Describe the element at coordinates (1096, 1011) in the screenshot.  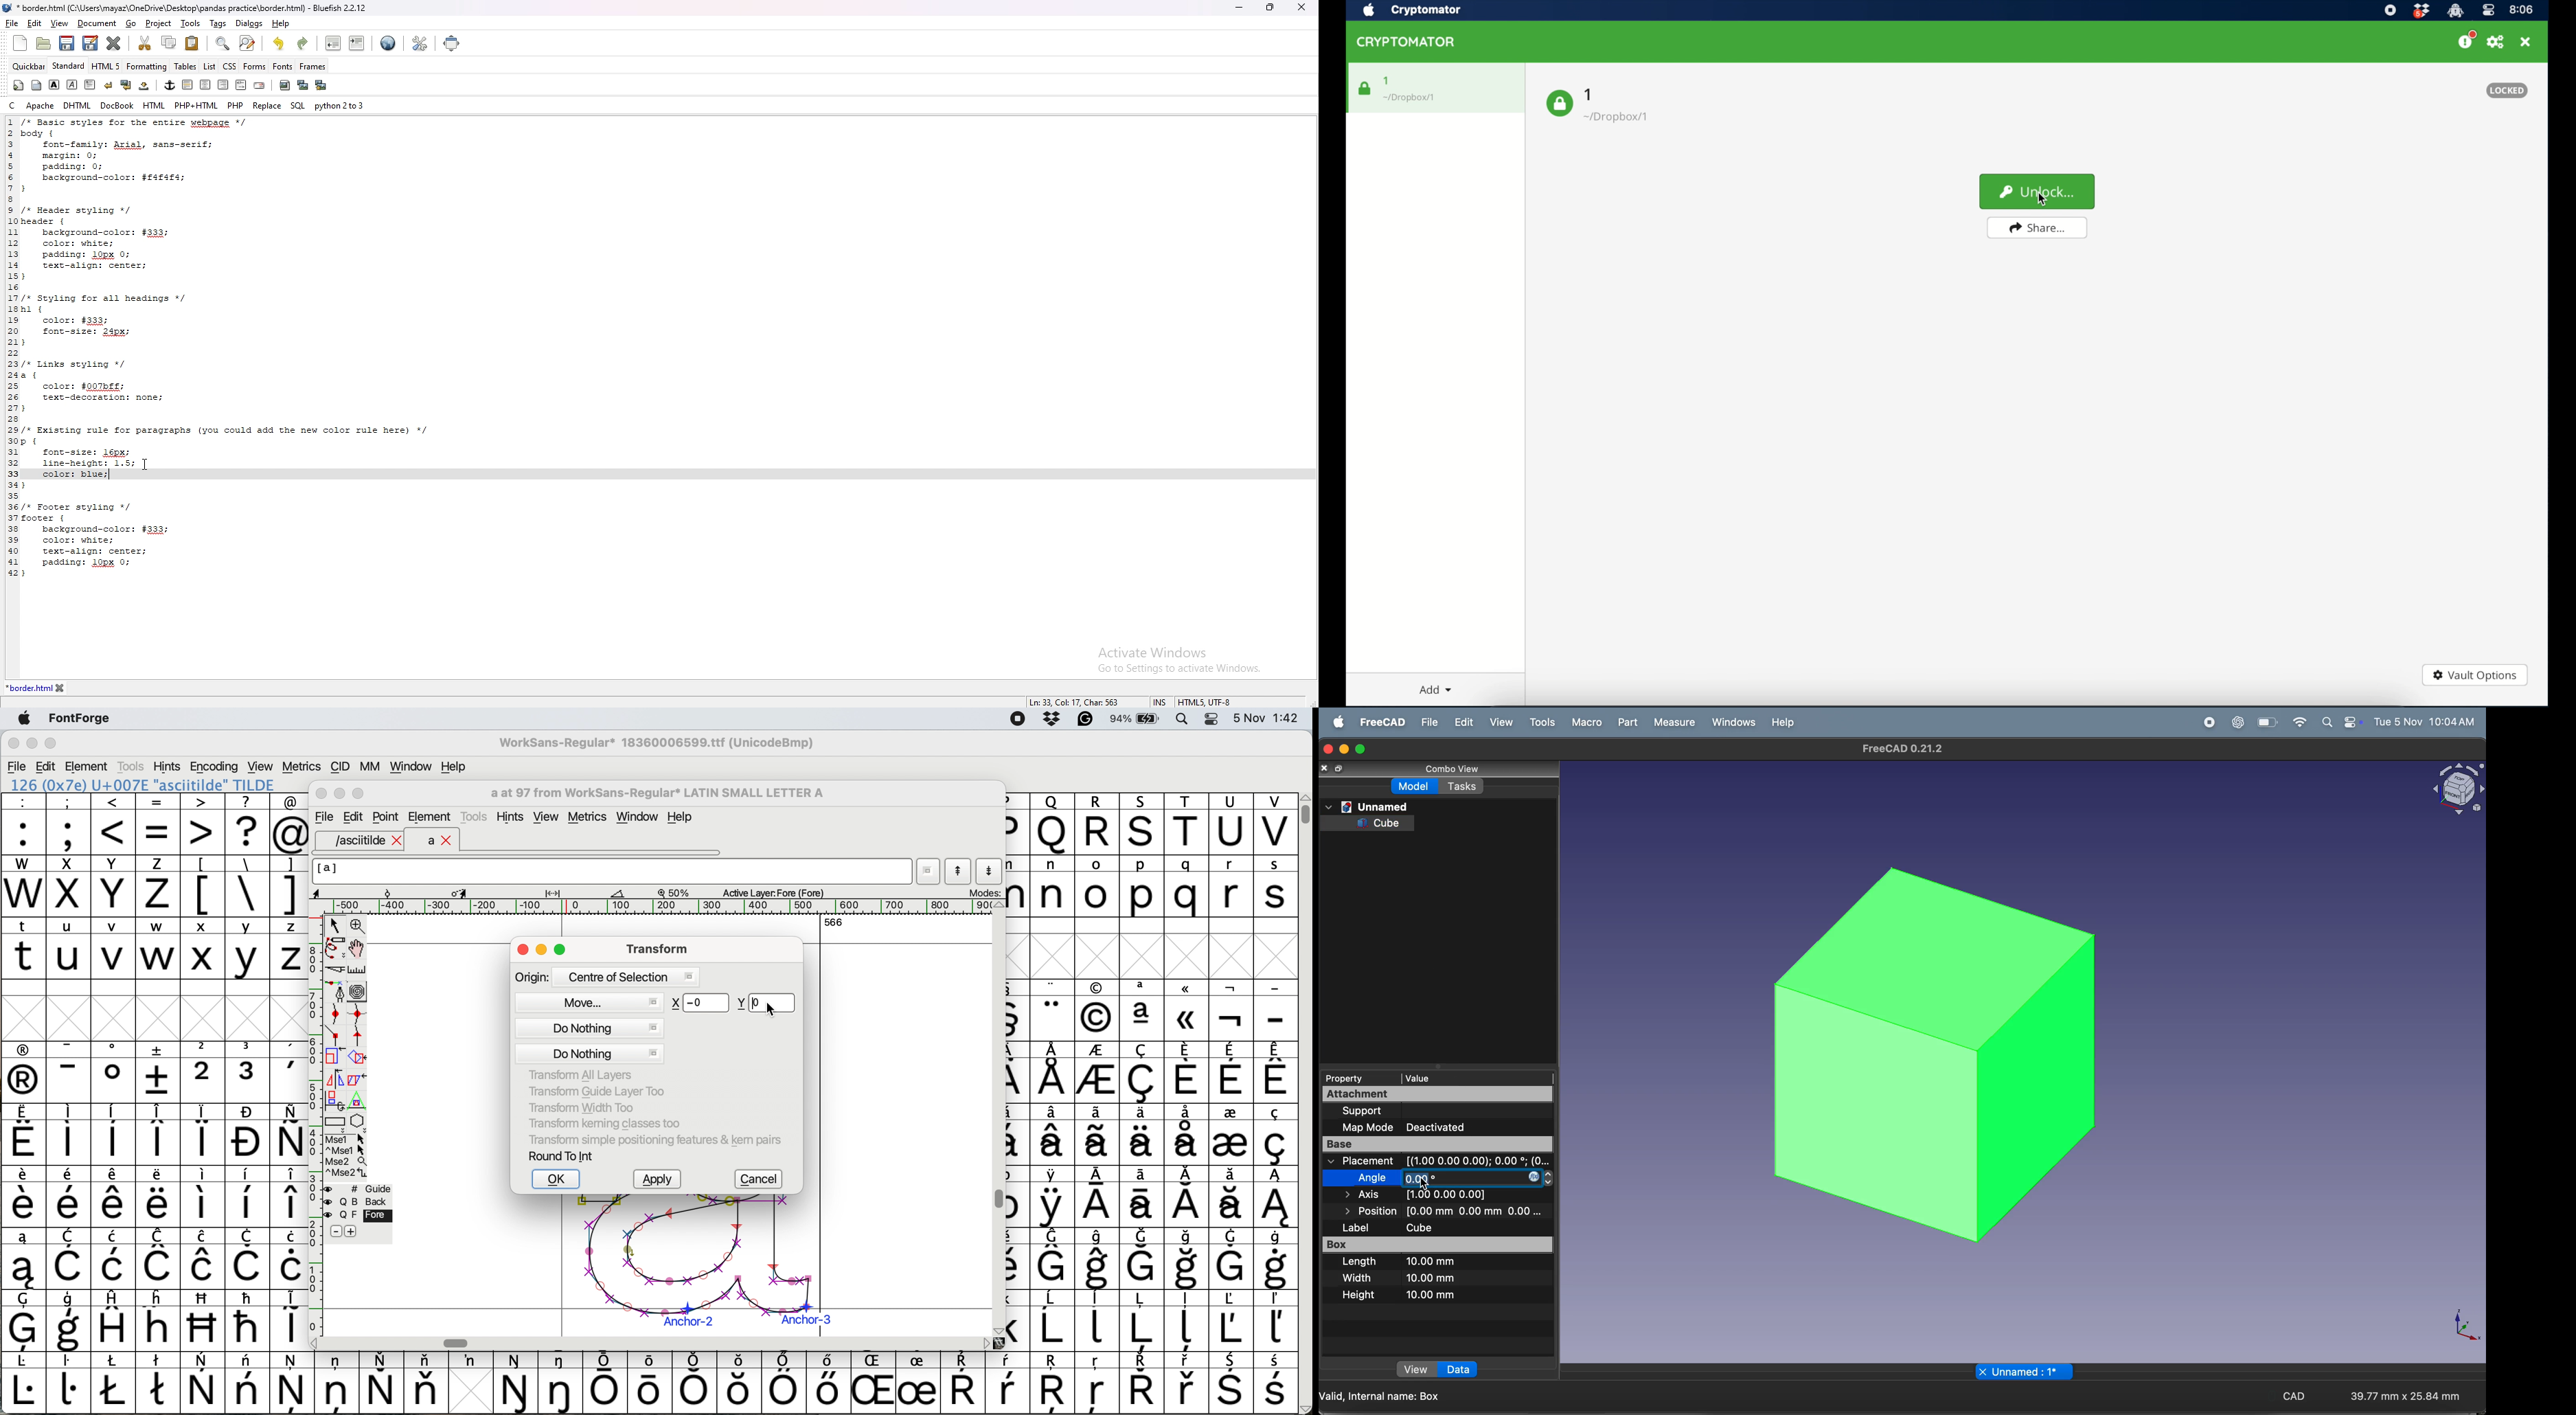
I see `` at that location.